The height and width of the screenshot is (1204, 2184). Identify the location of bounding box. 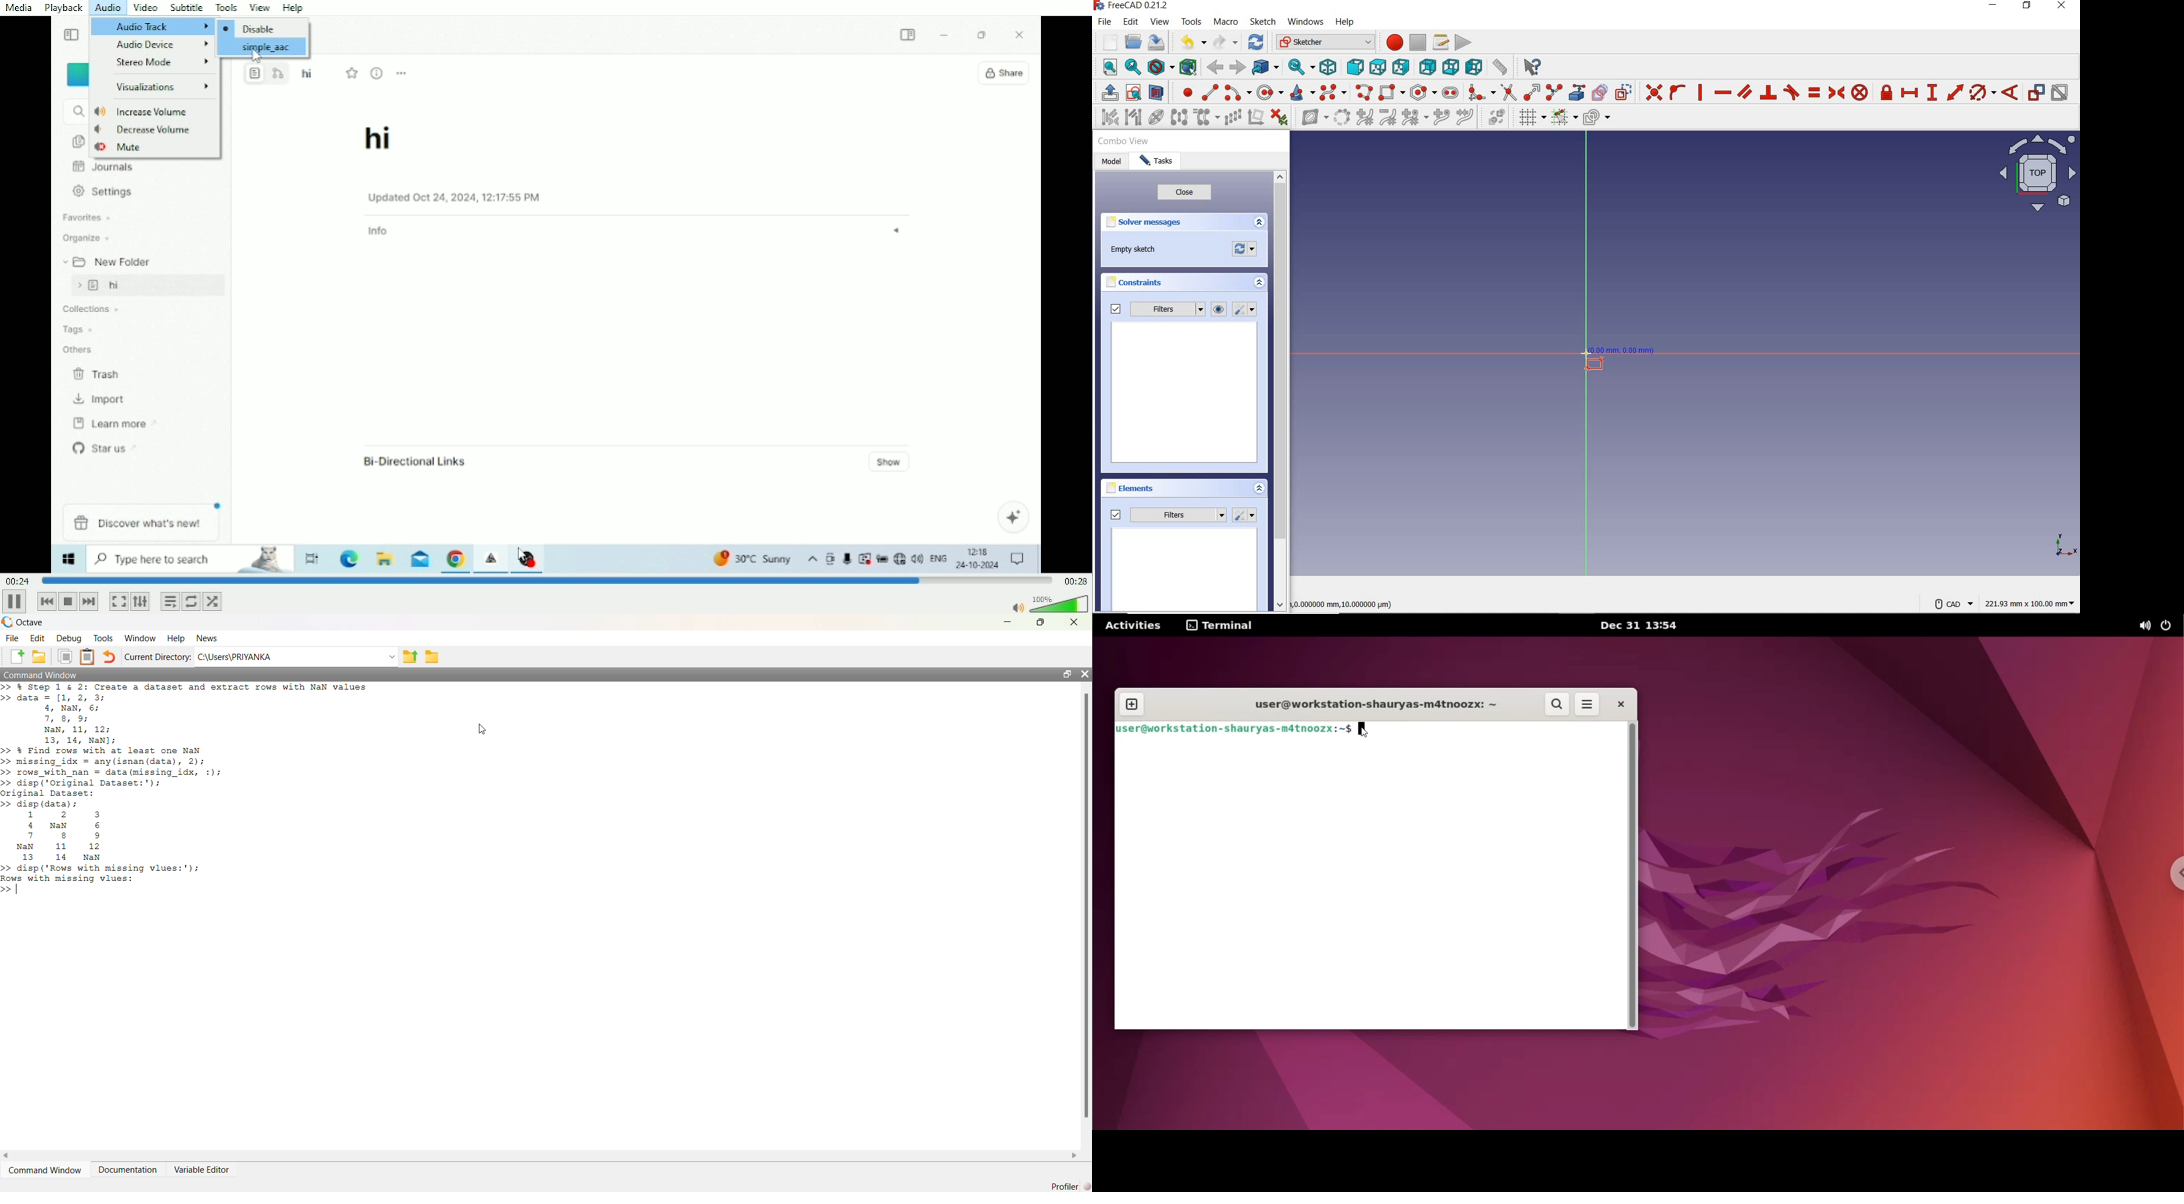
(1187, 66).